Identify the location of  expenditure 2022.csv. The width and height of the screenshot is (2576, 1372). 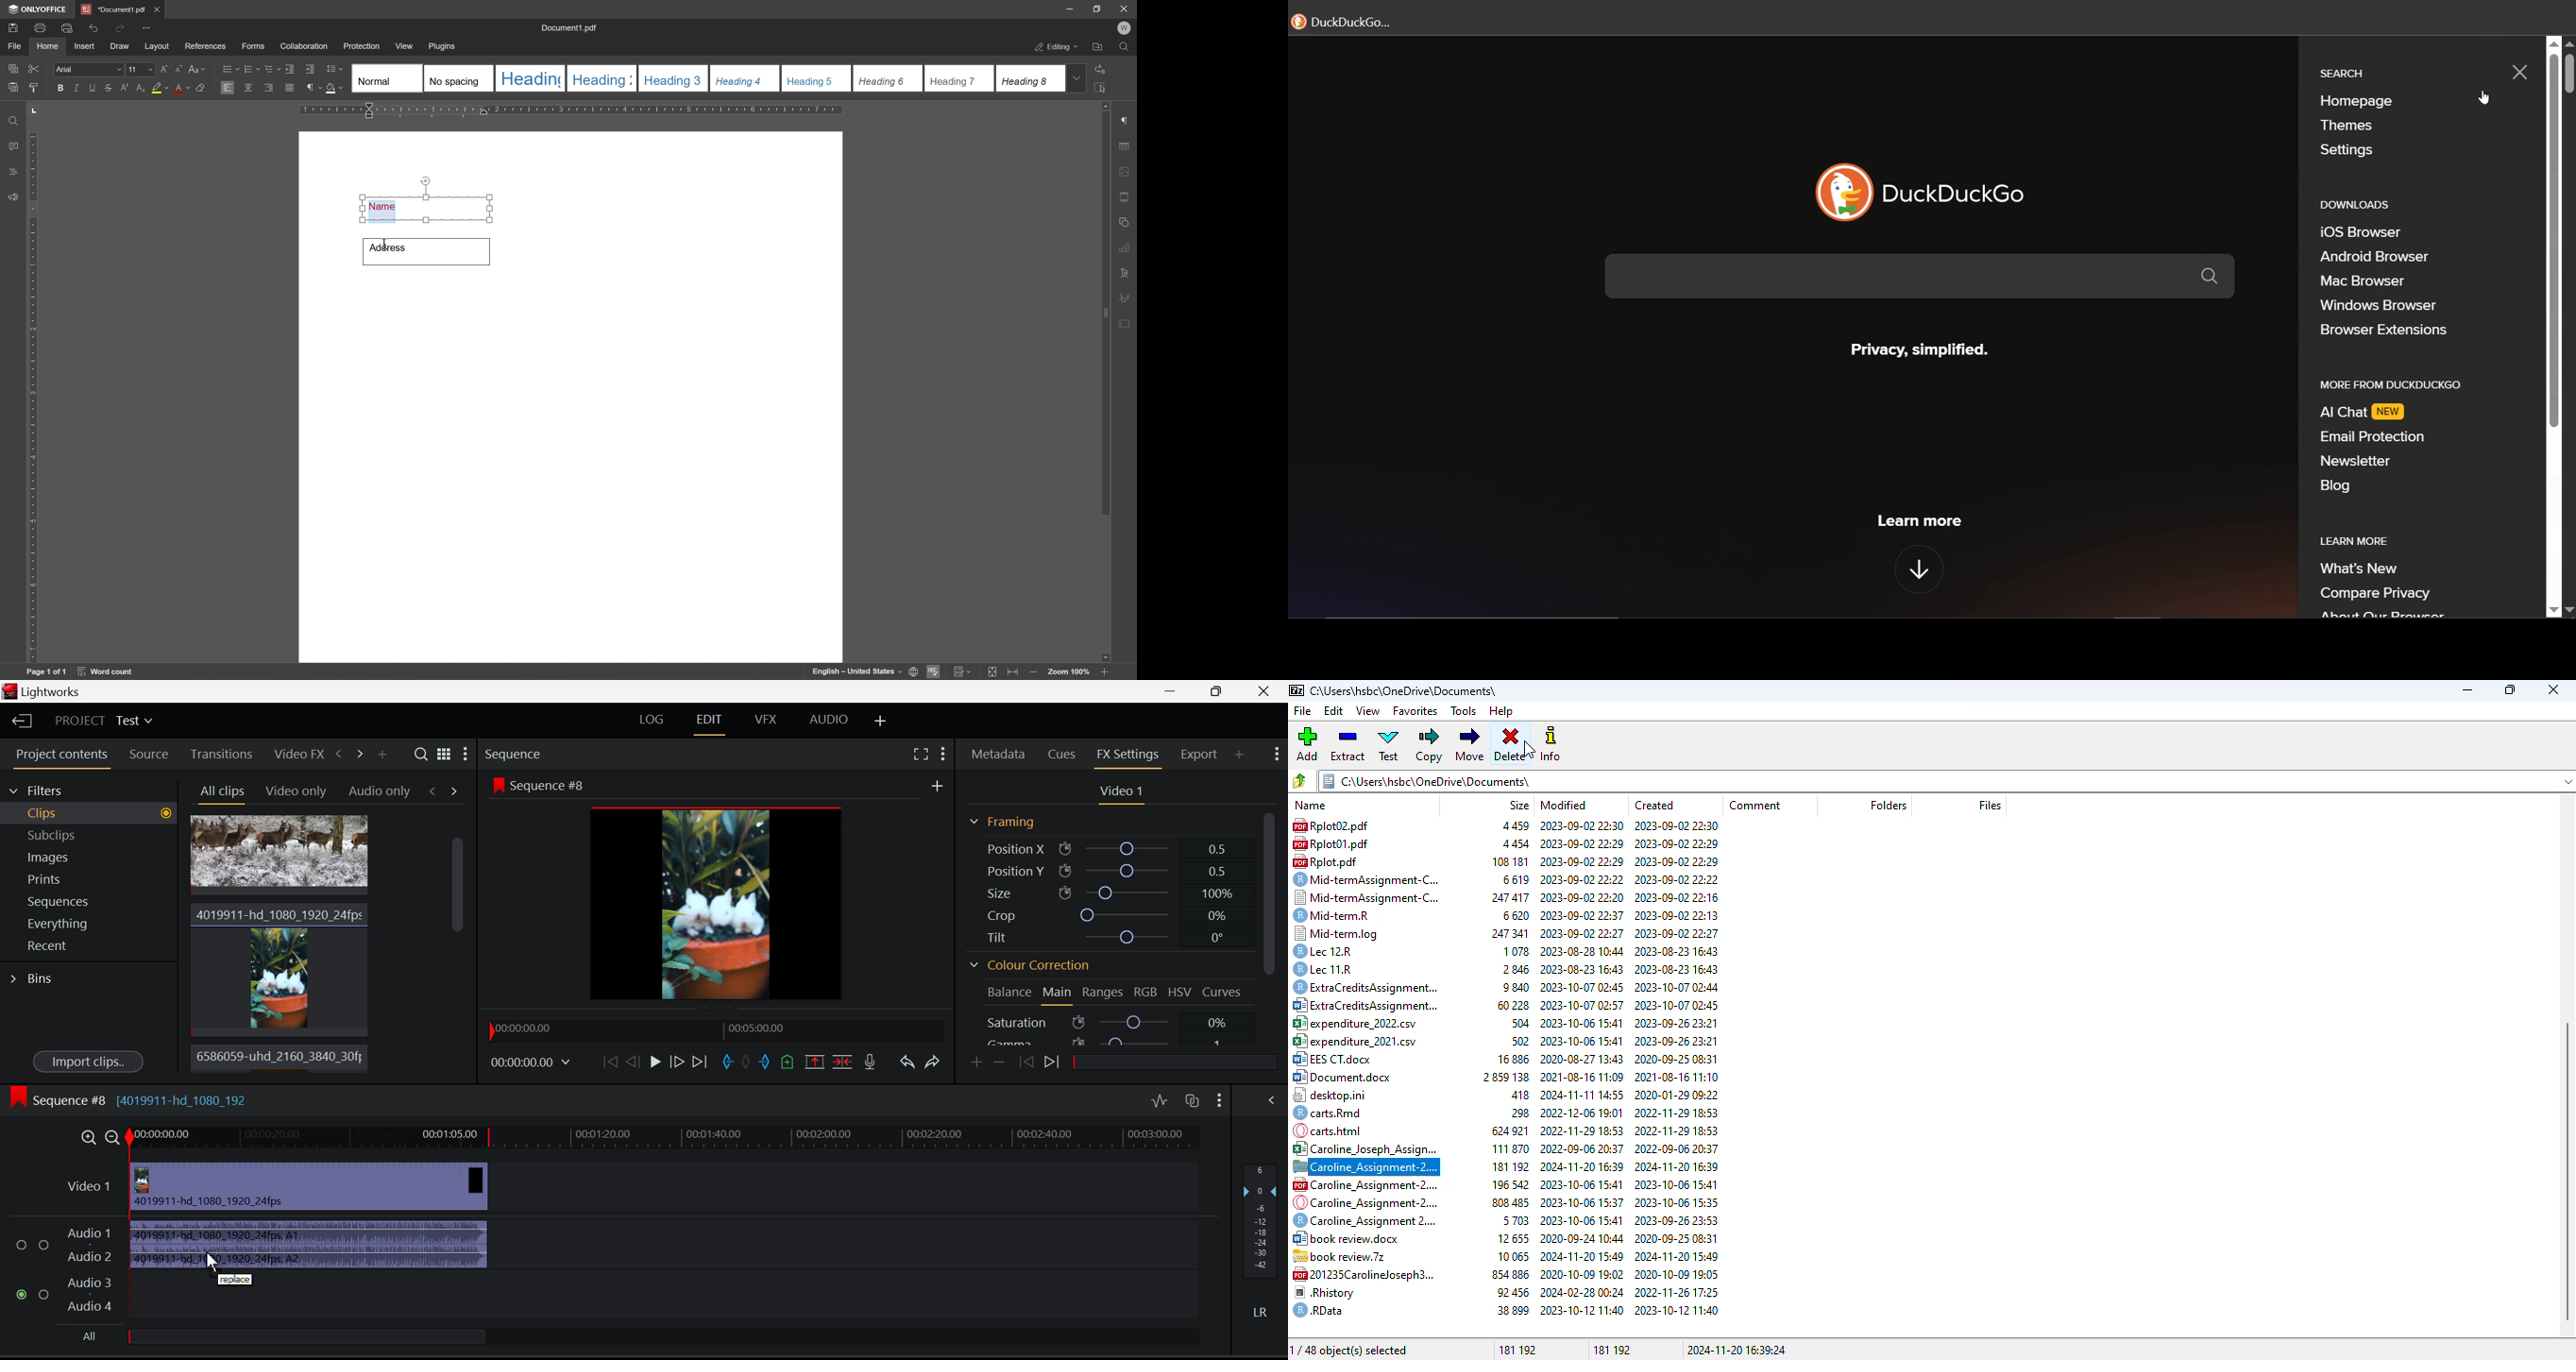
(1364, 1022).